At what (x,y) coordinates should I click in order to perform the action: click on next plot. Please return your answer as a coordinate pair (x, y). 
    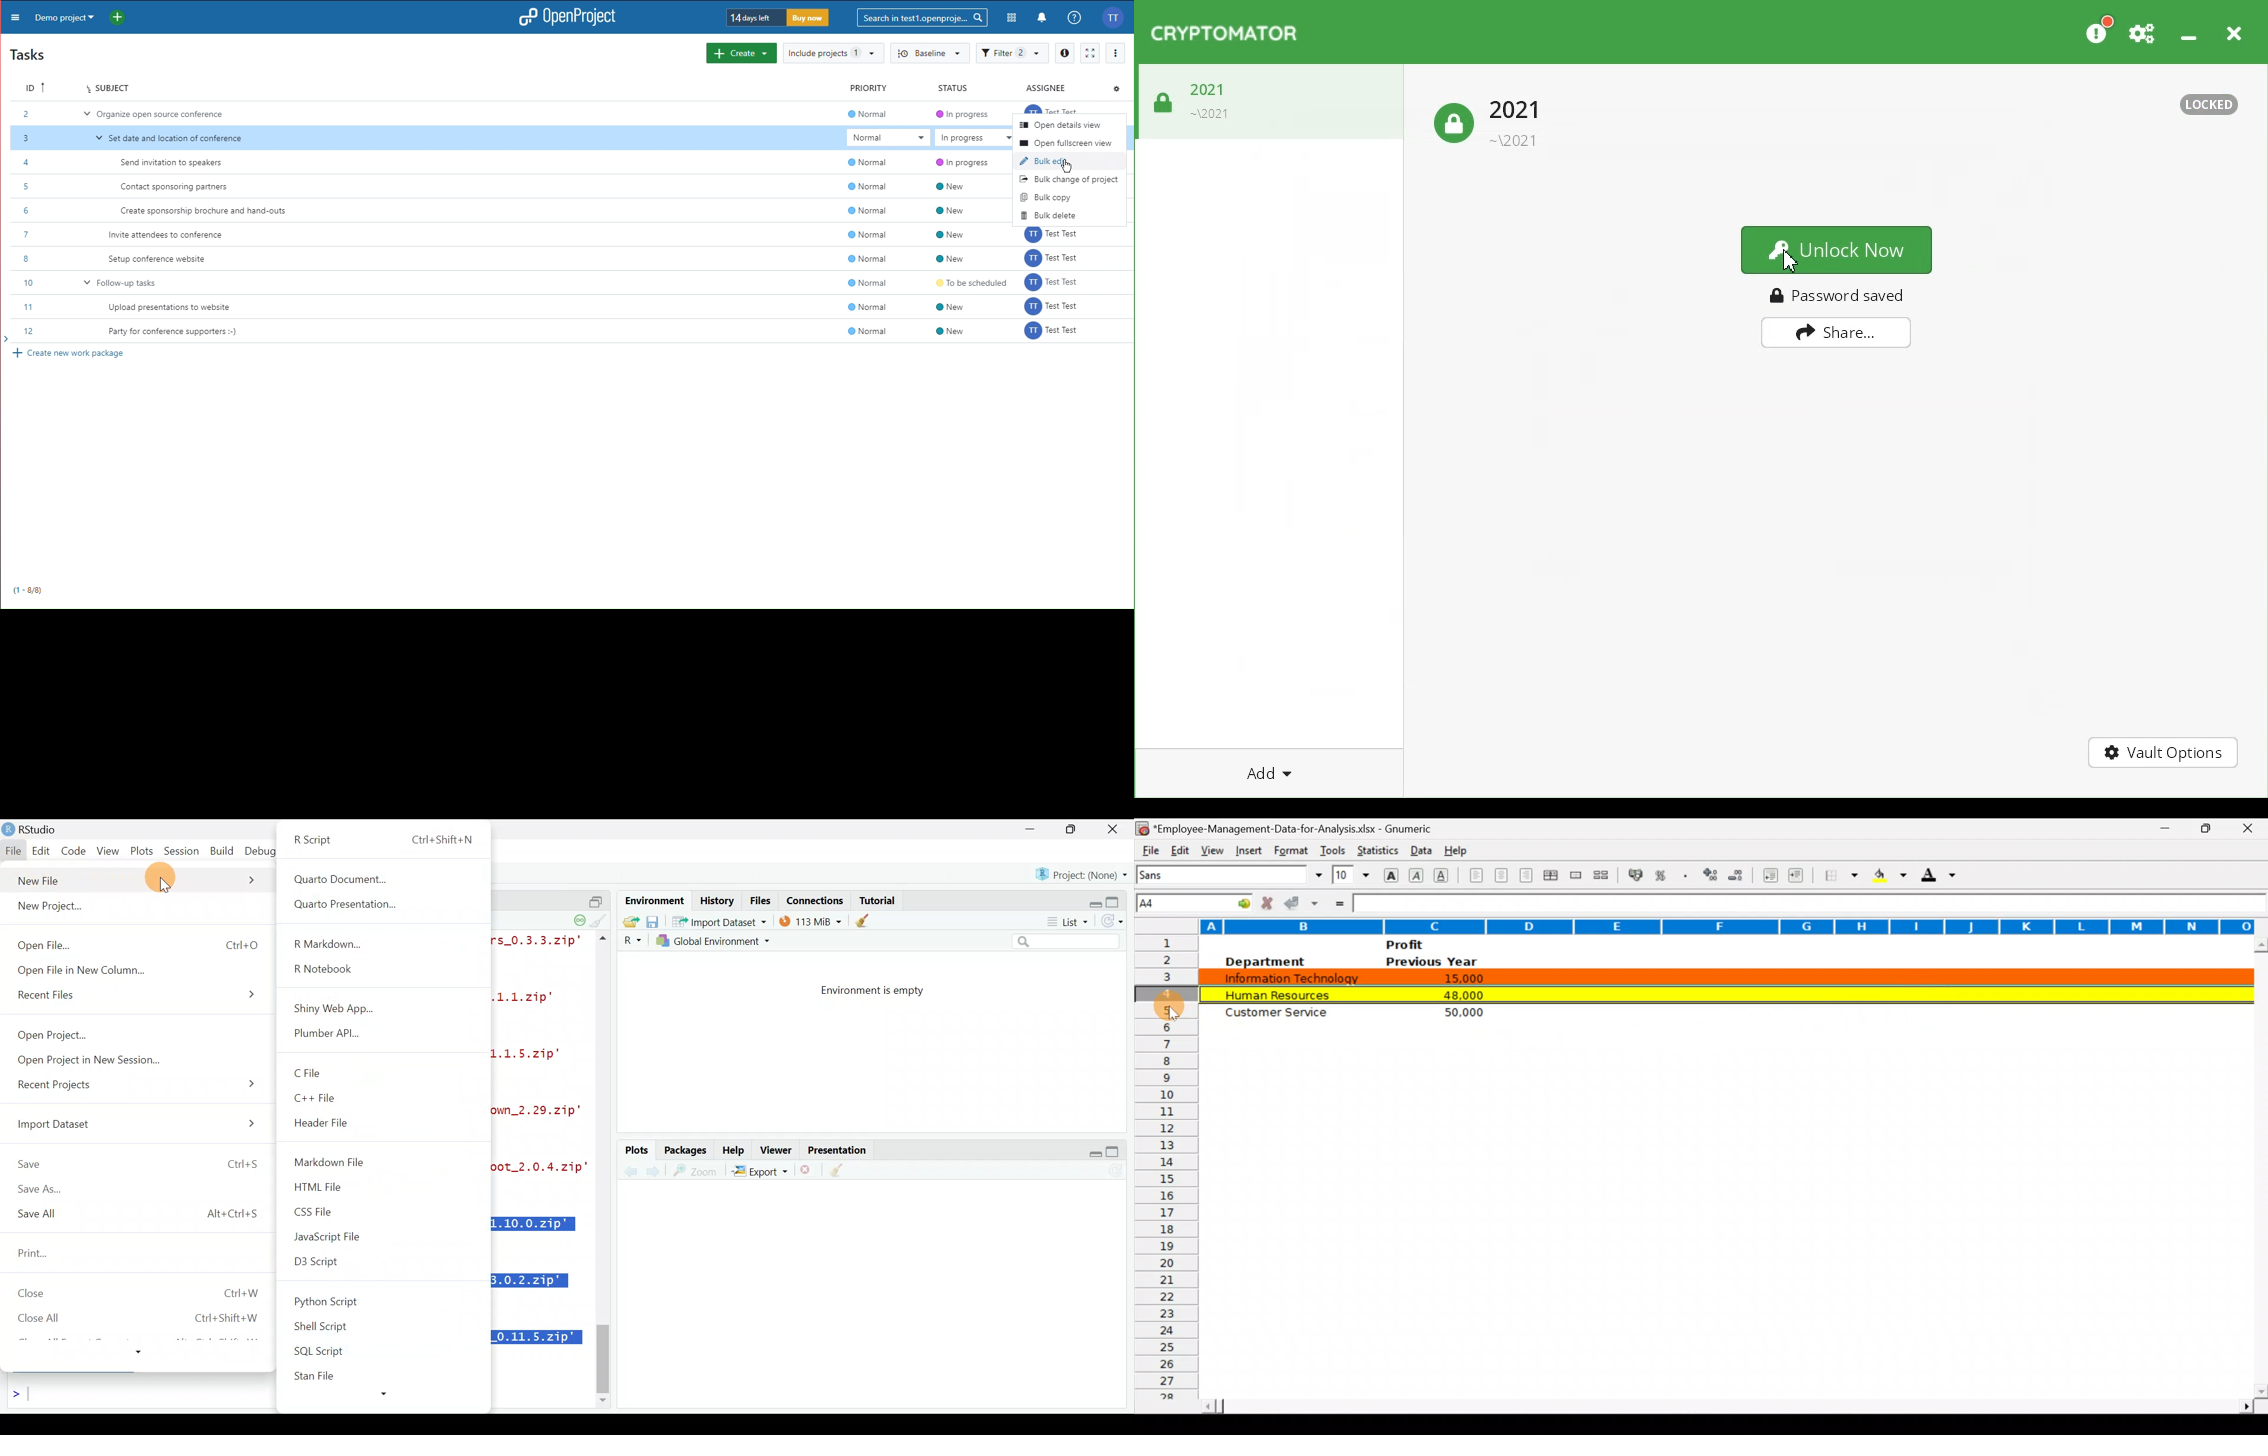
    Looking at the image, I should click on (630, 1172).